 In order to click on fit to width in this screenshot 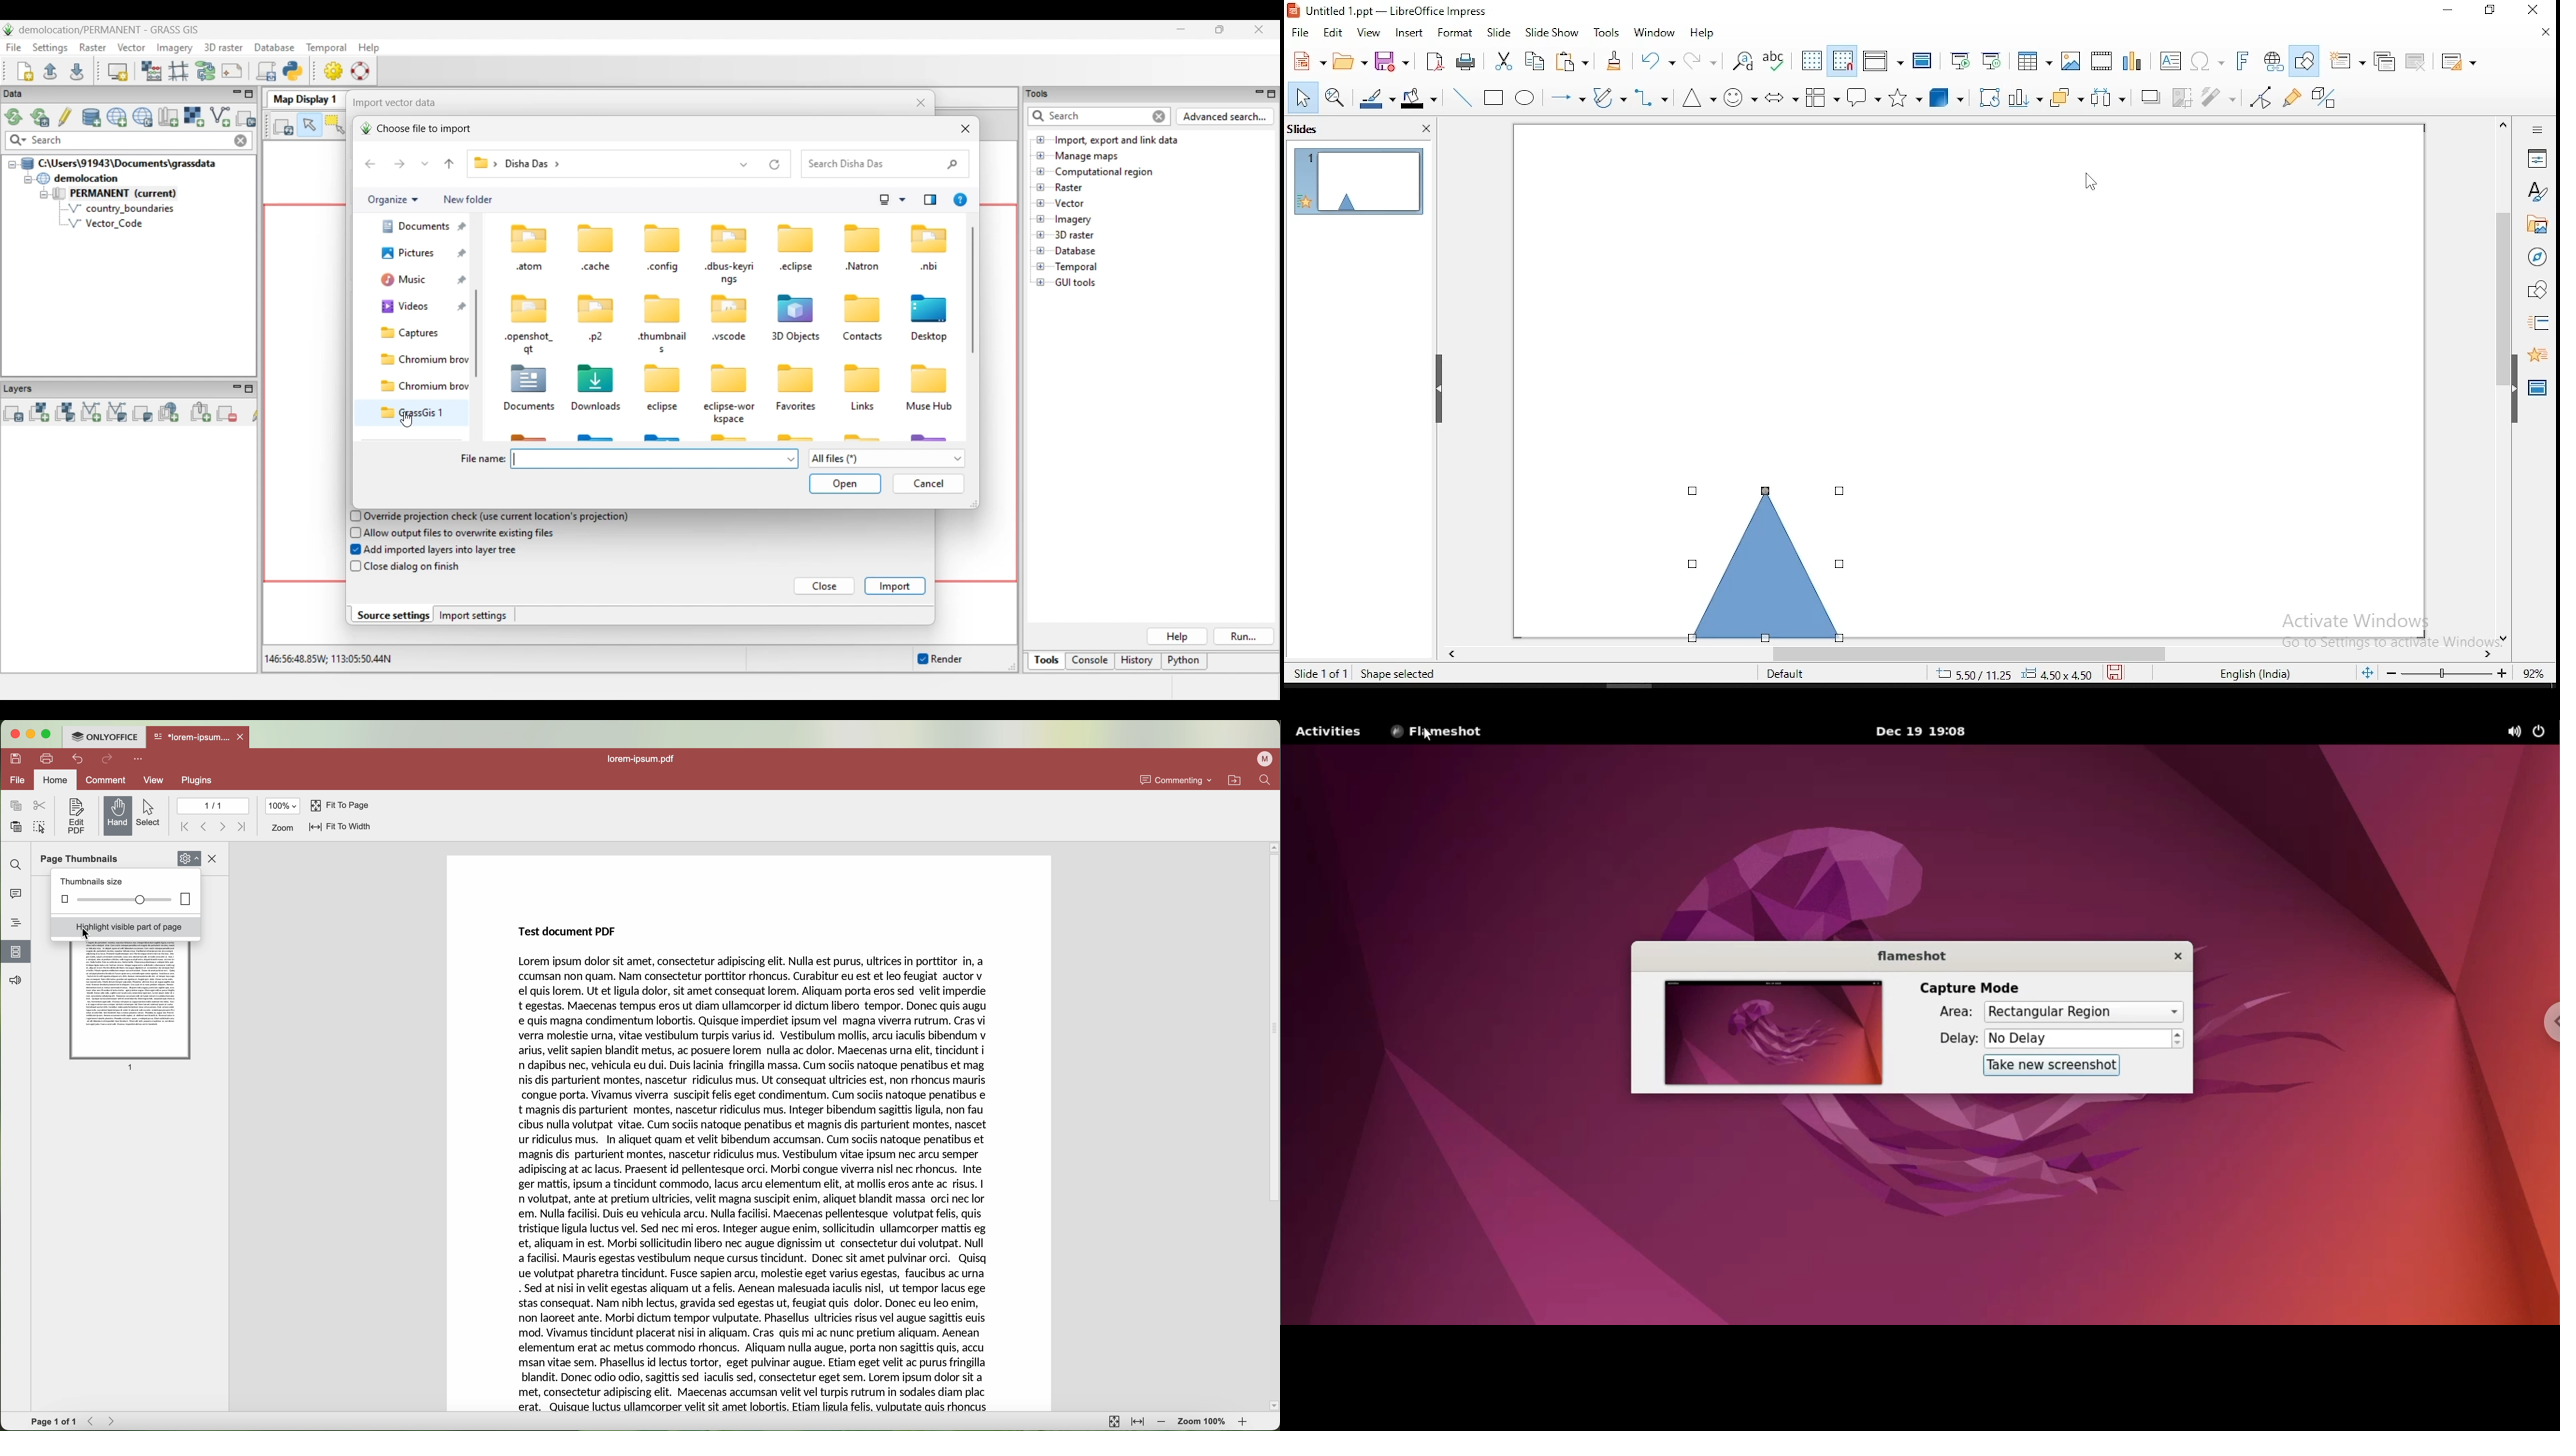, I will do `click(1139, 1423)`.